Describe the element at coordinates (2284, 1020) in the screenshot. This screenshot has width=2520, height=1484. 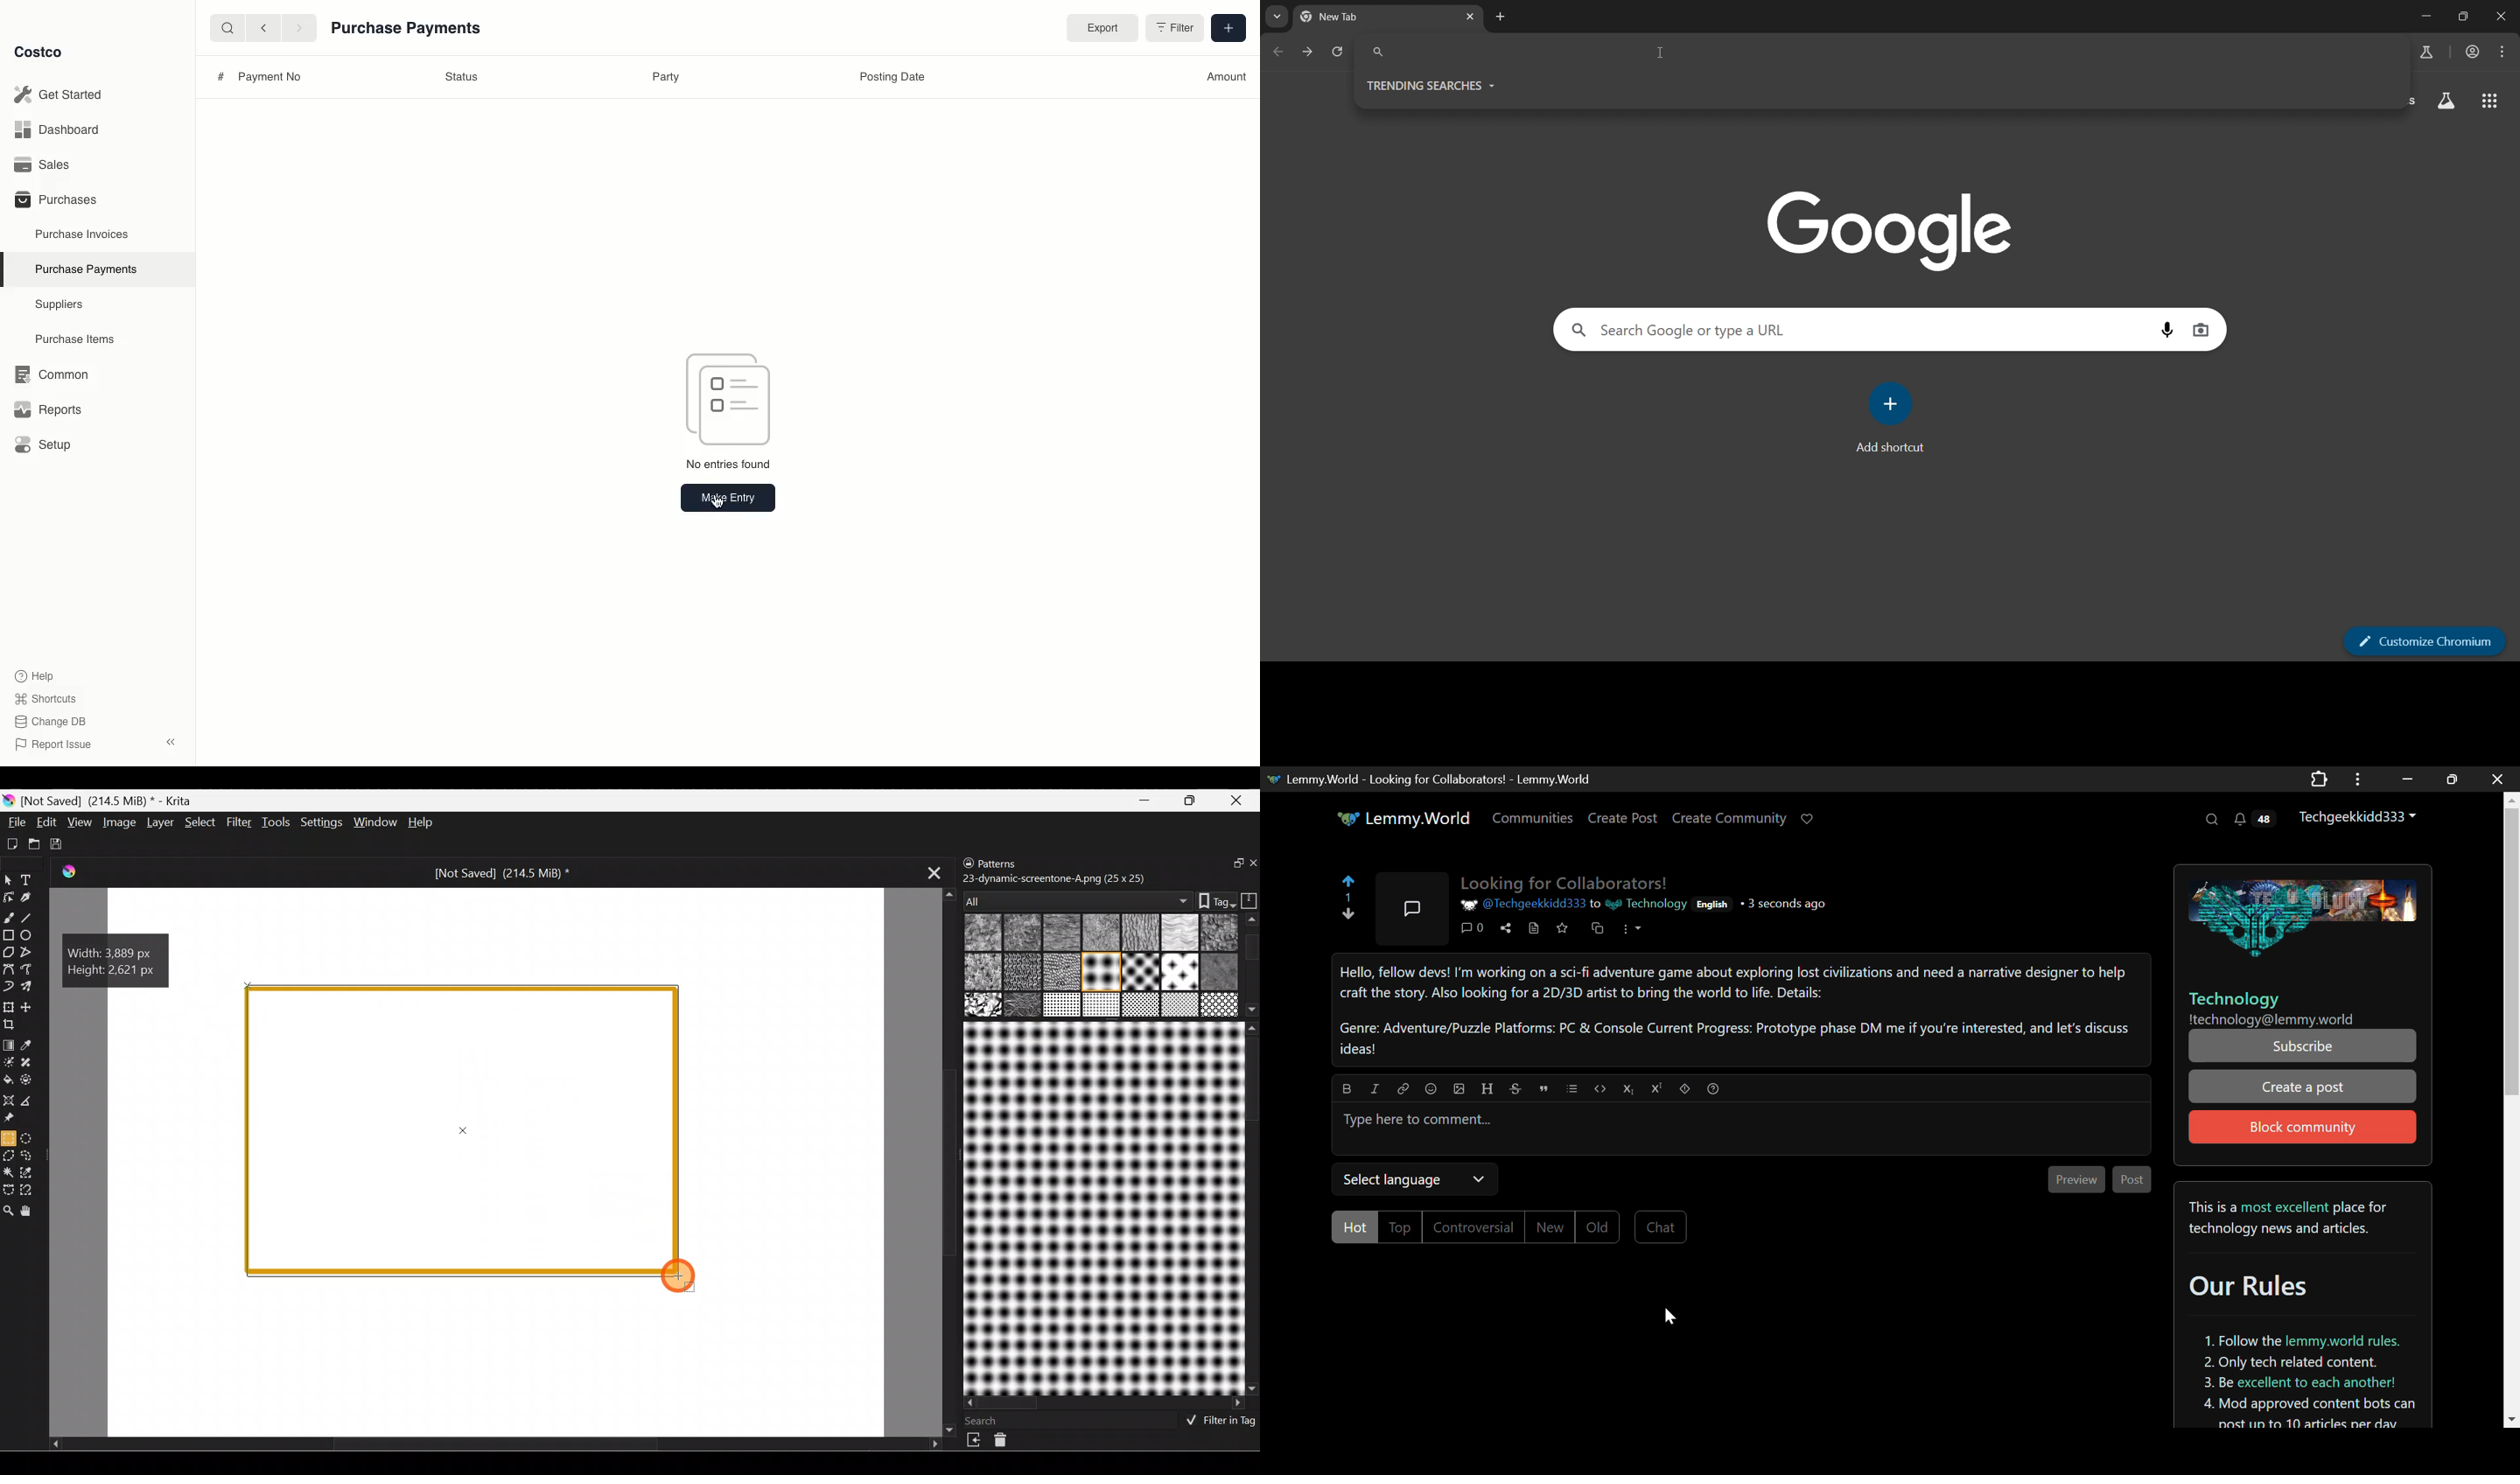
I see `!technology@lemmy.world` at that location.